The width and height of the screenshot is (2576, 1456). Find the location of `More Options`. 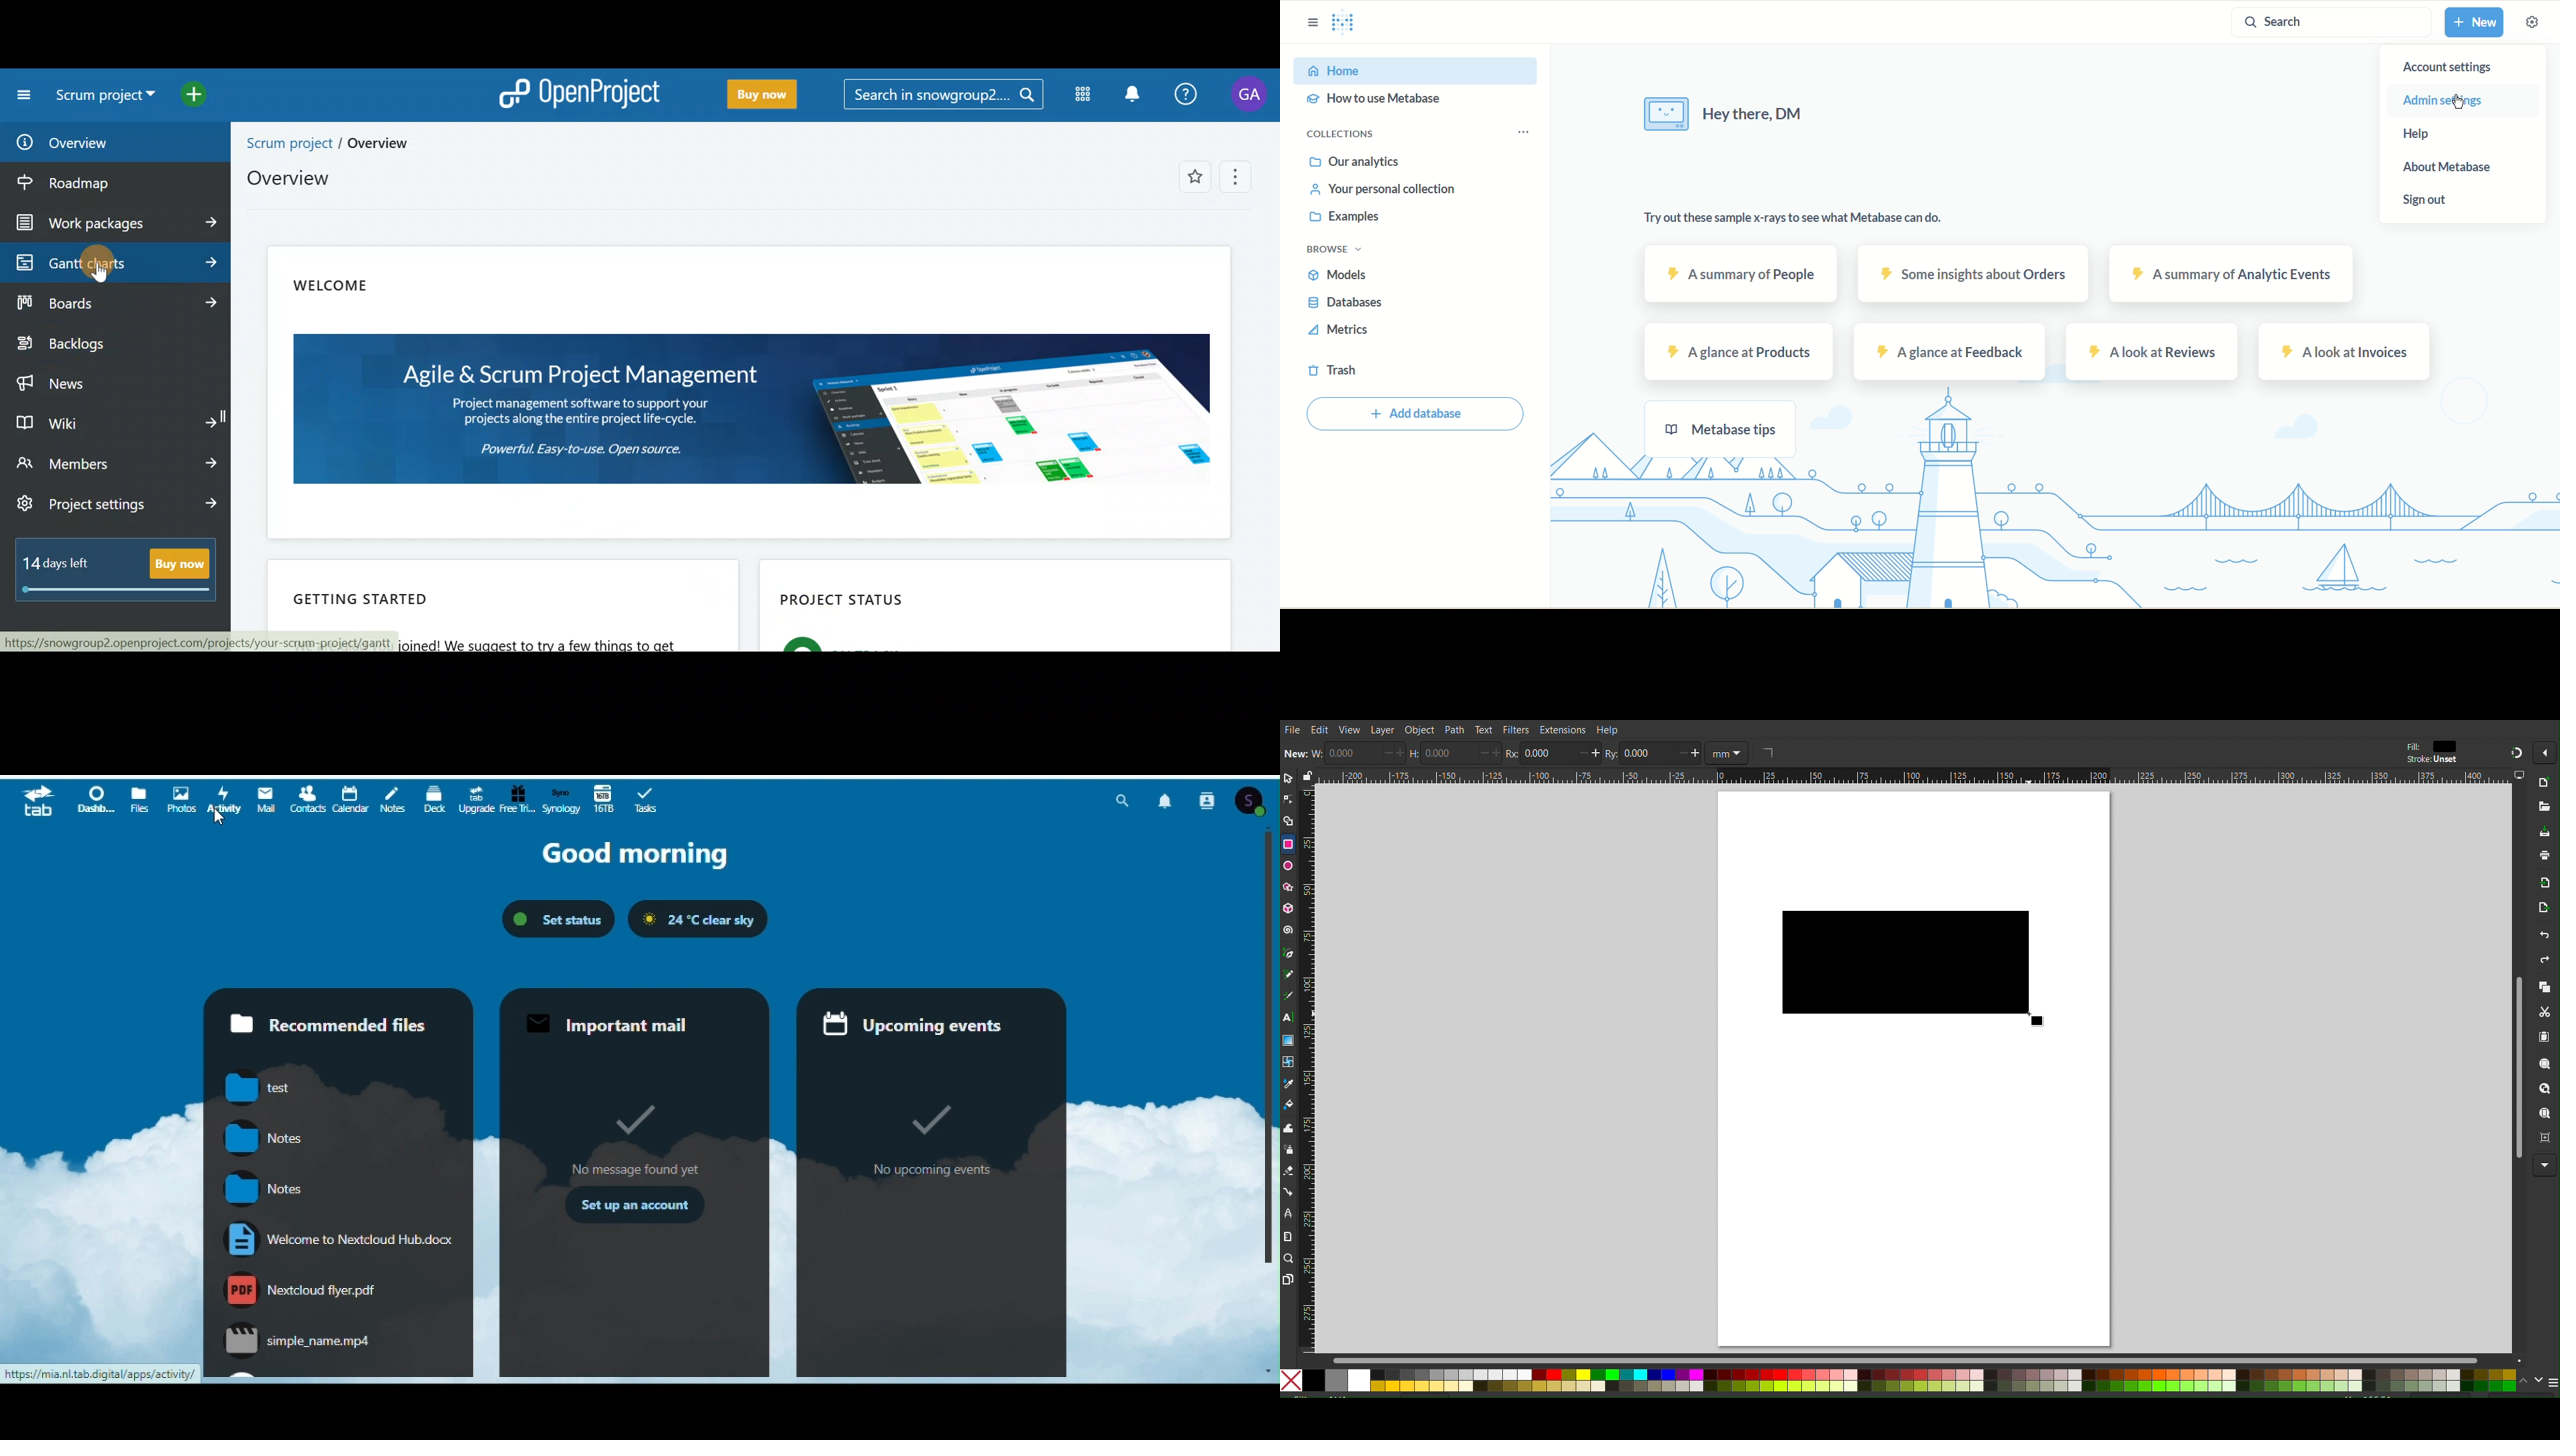

More Options is located at coordinates (2545, 752).